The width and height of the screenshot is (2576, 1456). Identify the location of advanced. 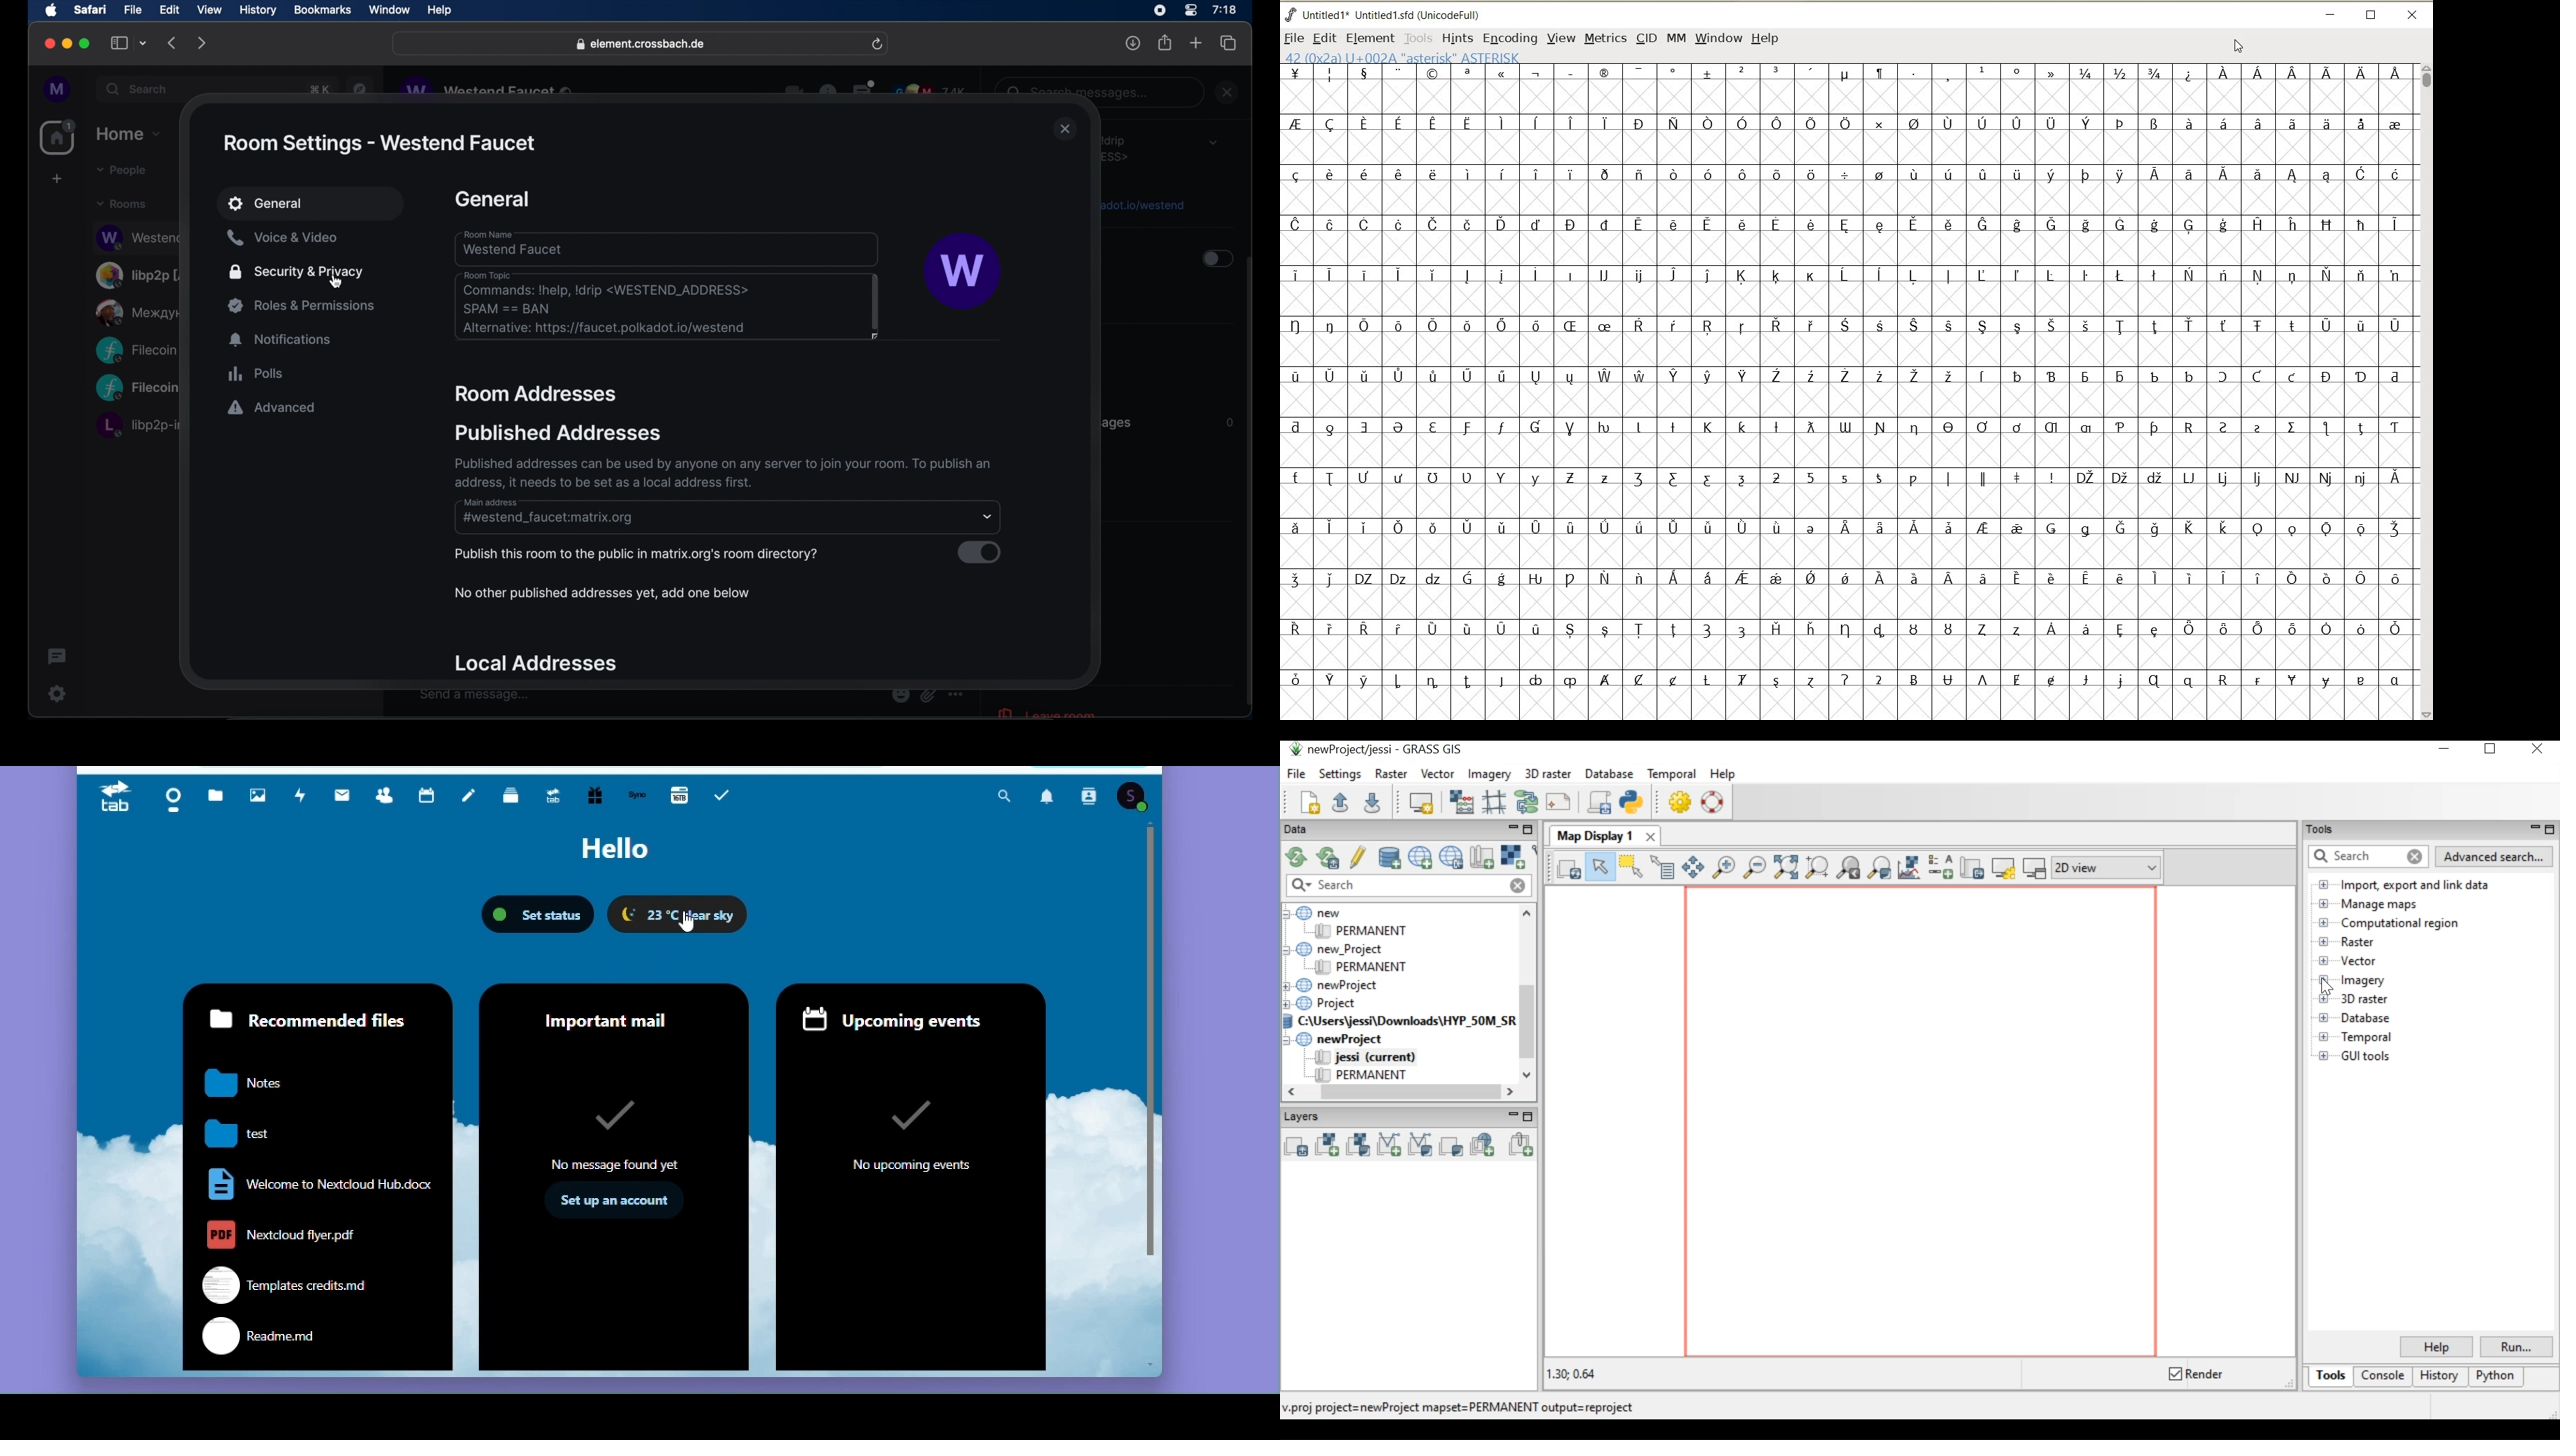
(272, 409).